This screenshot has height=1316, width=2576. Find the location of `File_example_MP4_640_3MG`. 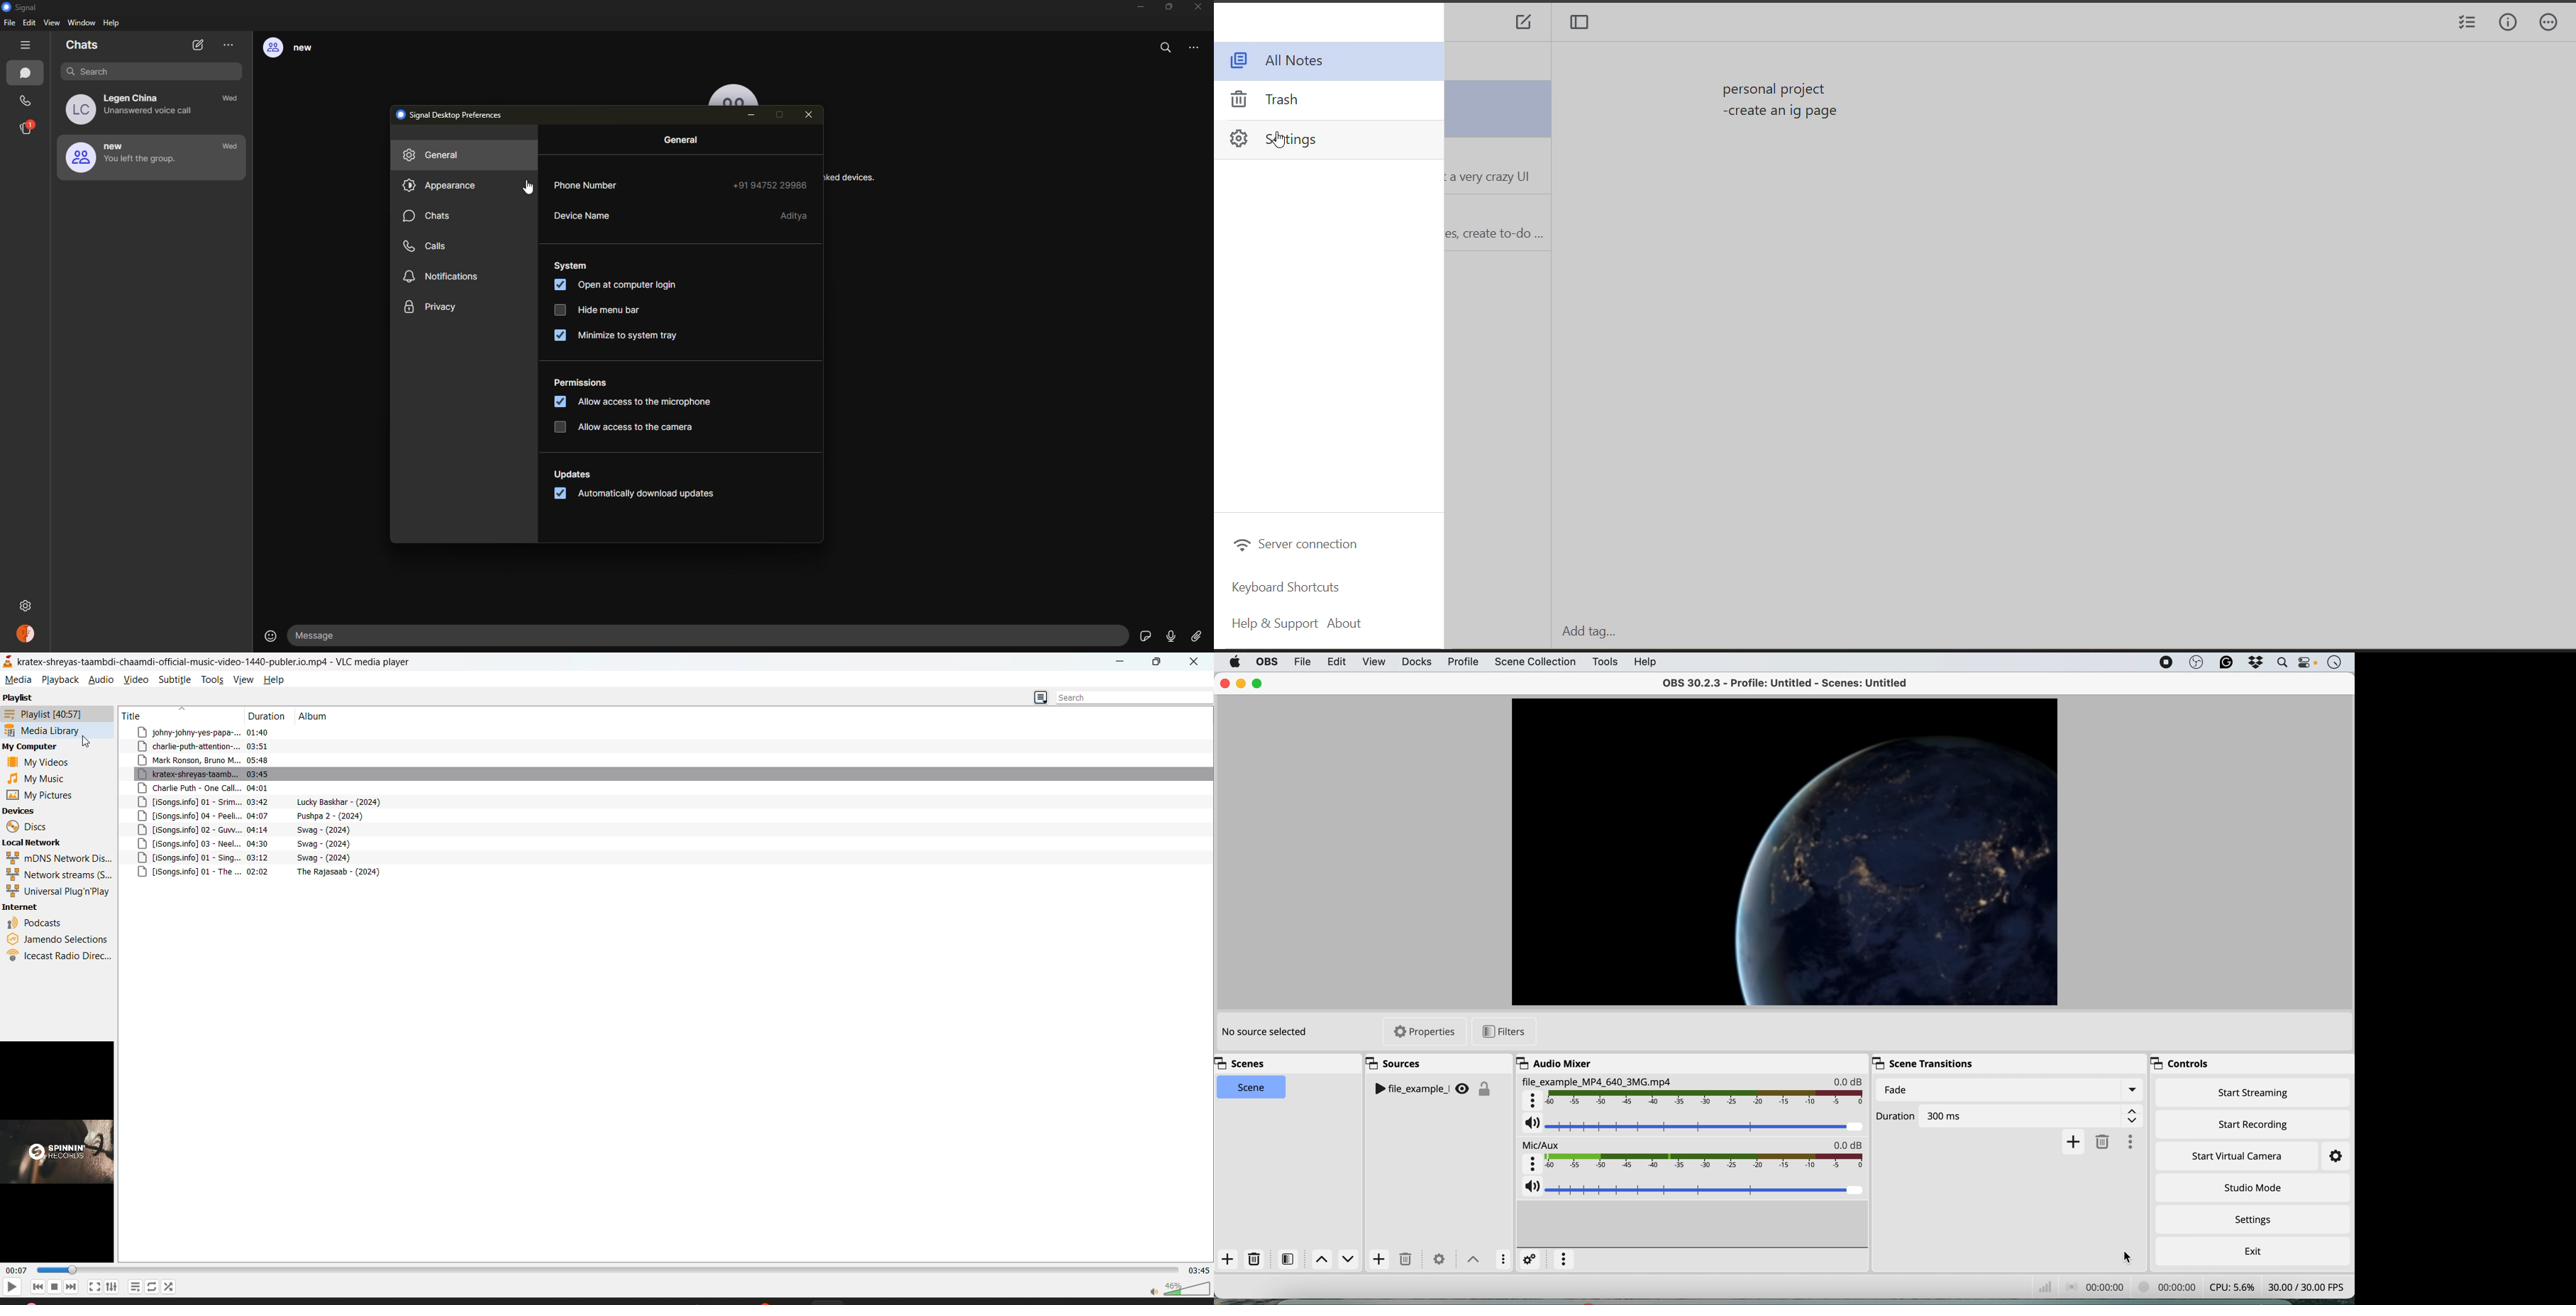

File_example_MP4_640_3MG is located at coordinates (1692, 1093).